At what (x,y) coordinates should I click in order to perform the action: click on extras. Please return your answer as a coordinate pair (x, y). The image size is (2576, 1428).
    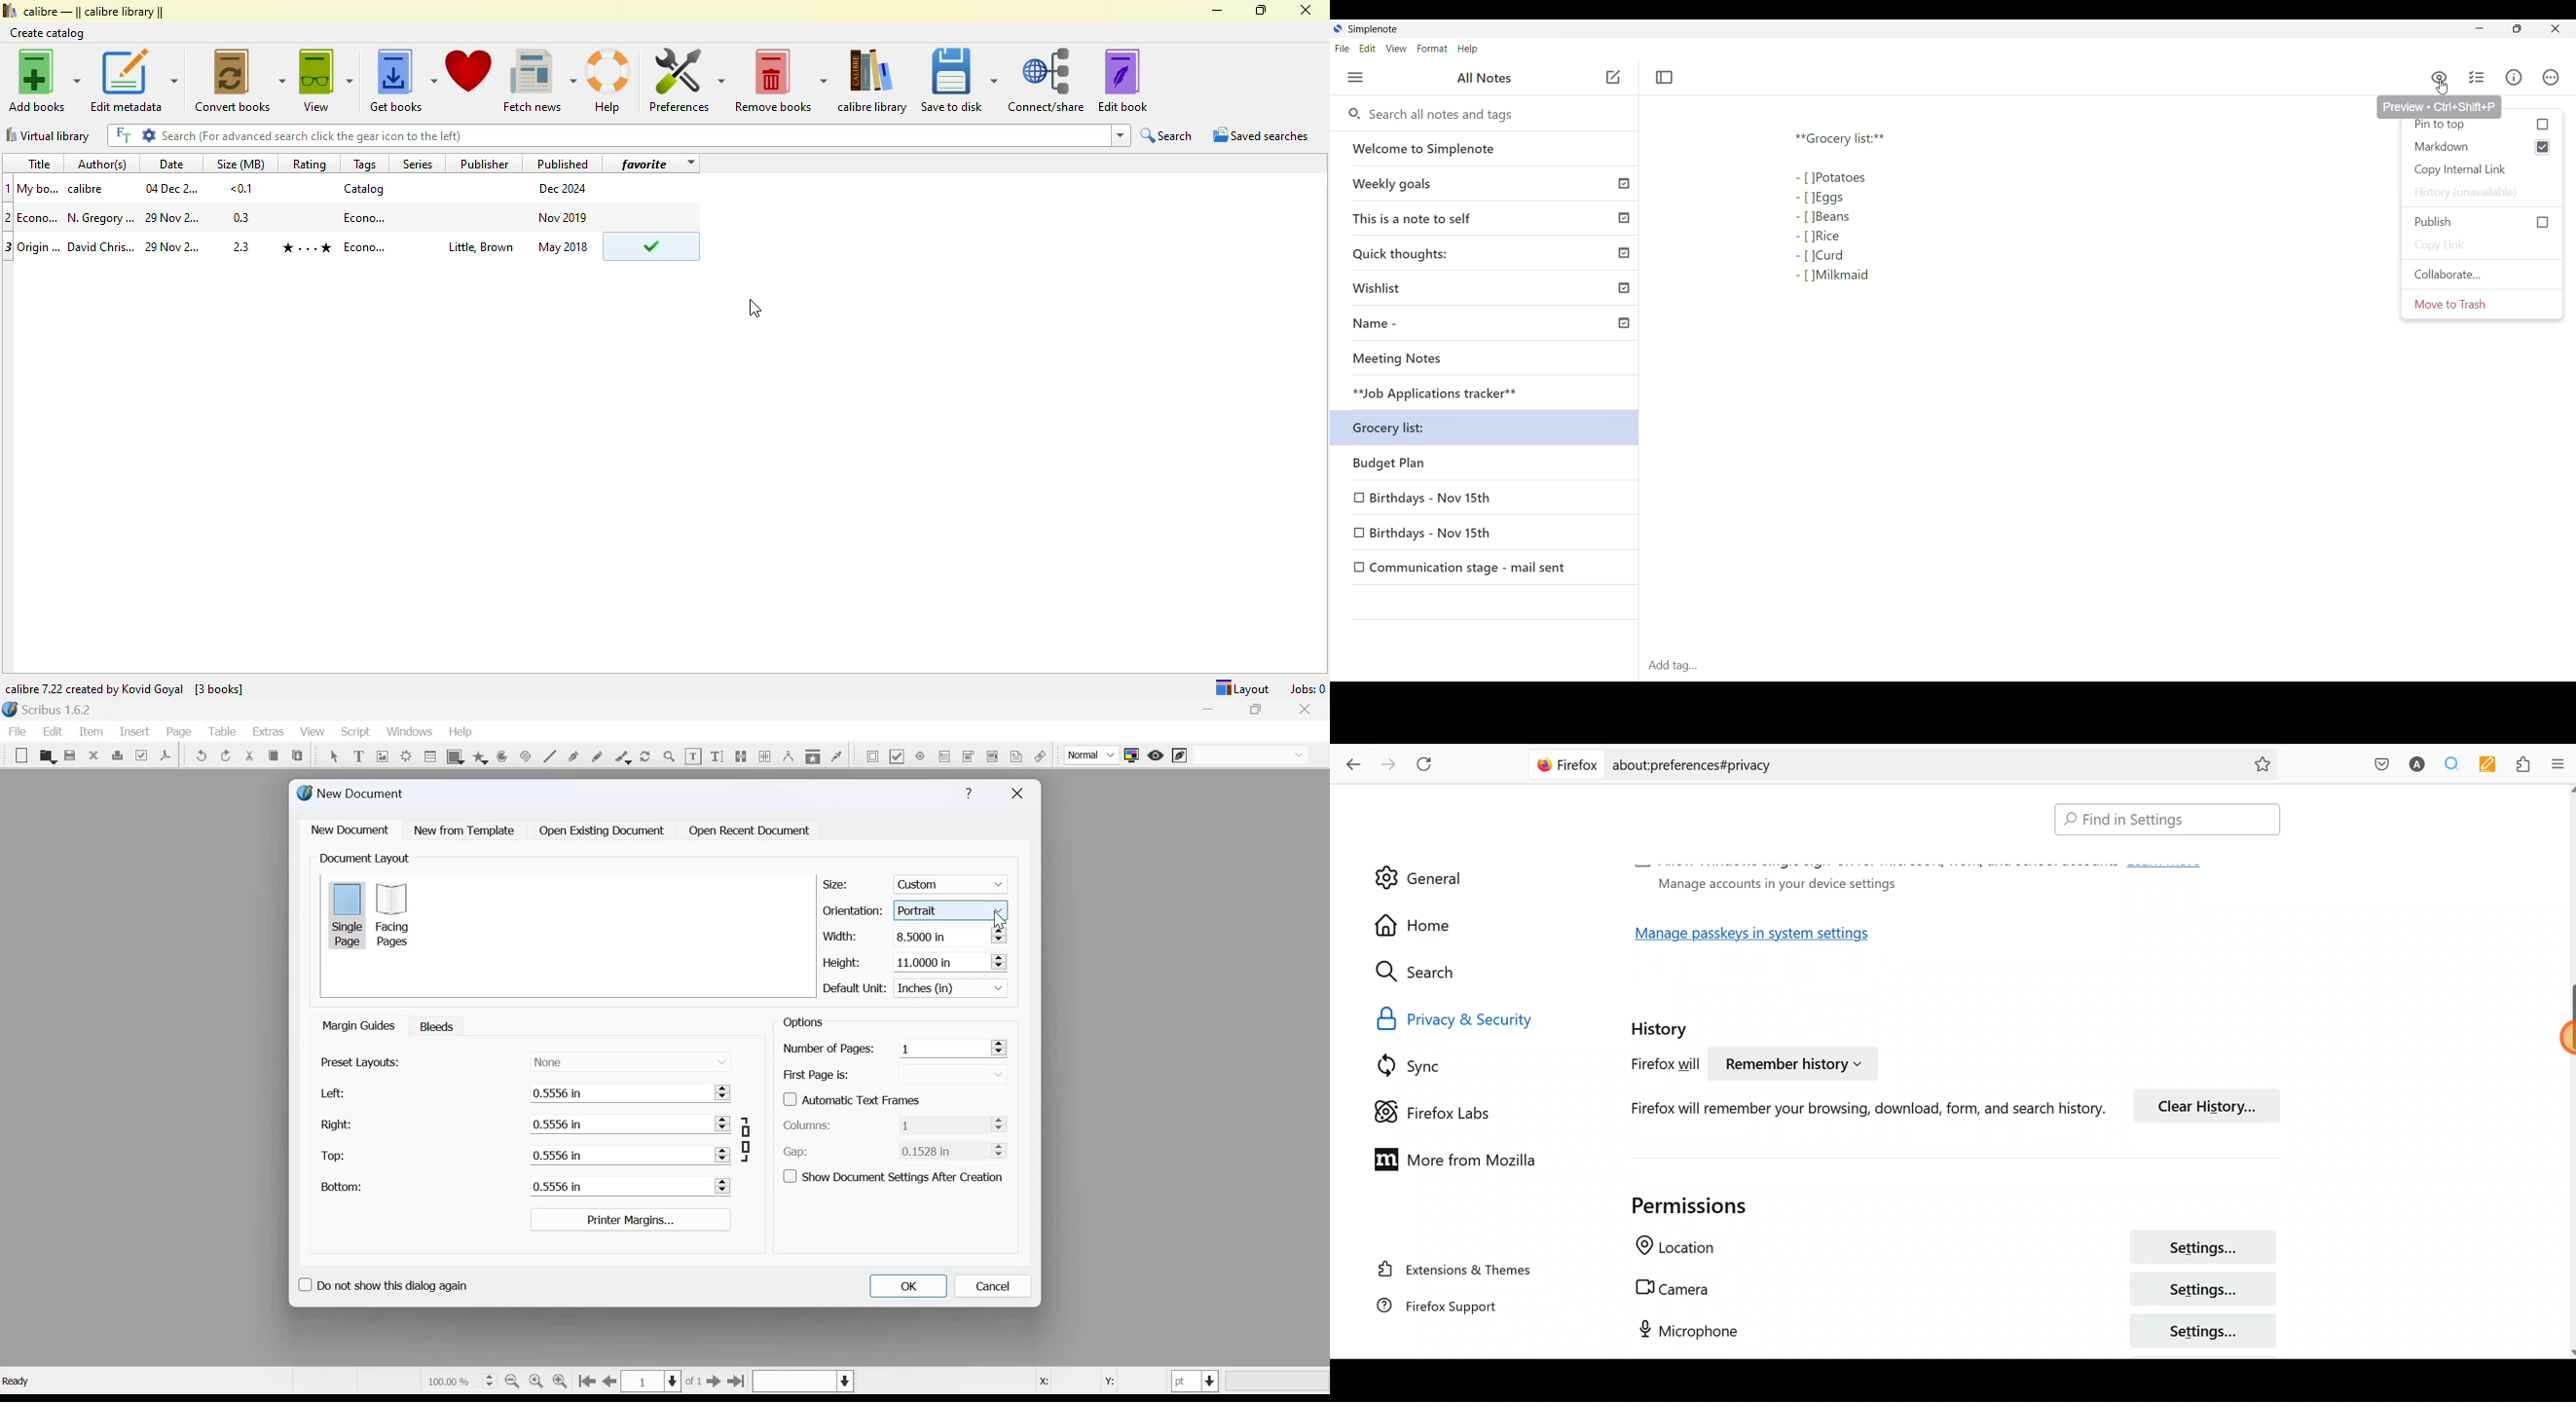
    Looking at the image, I should click on (269, 731).